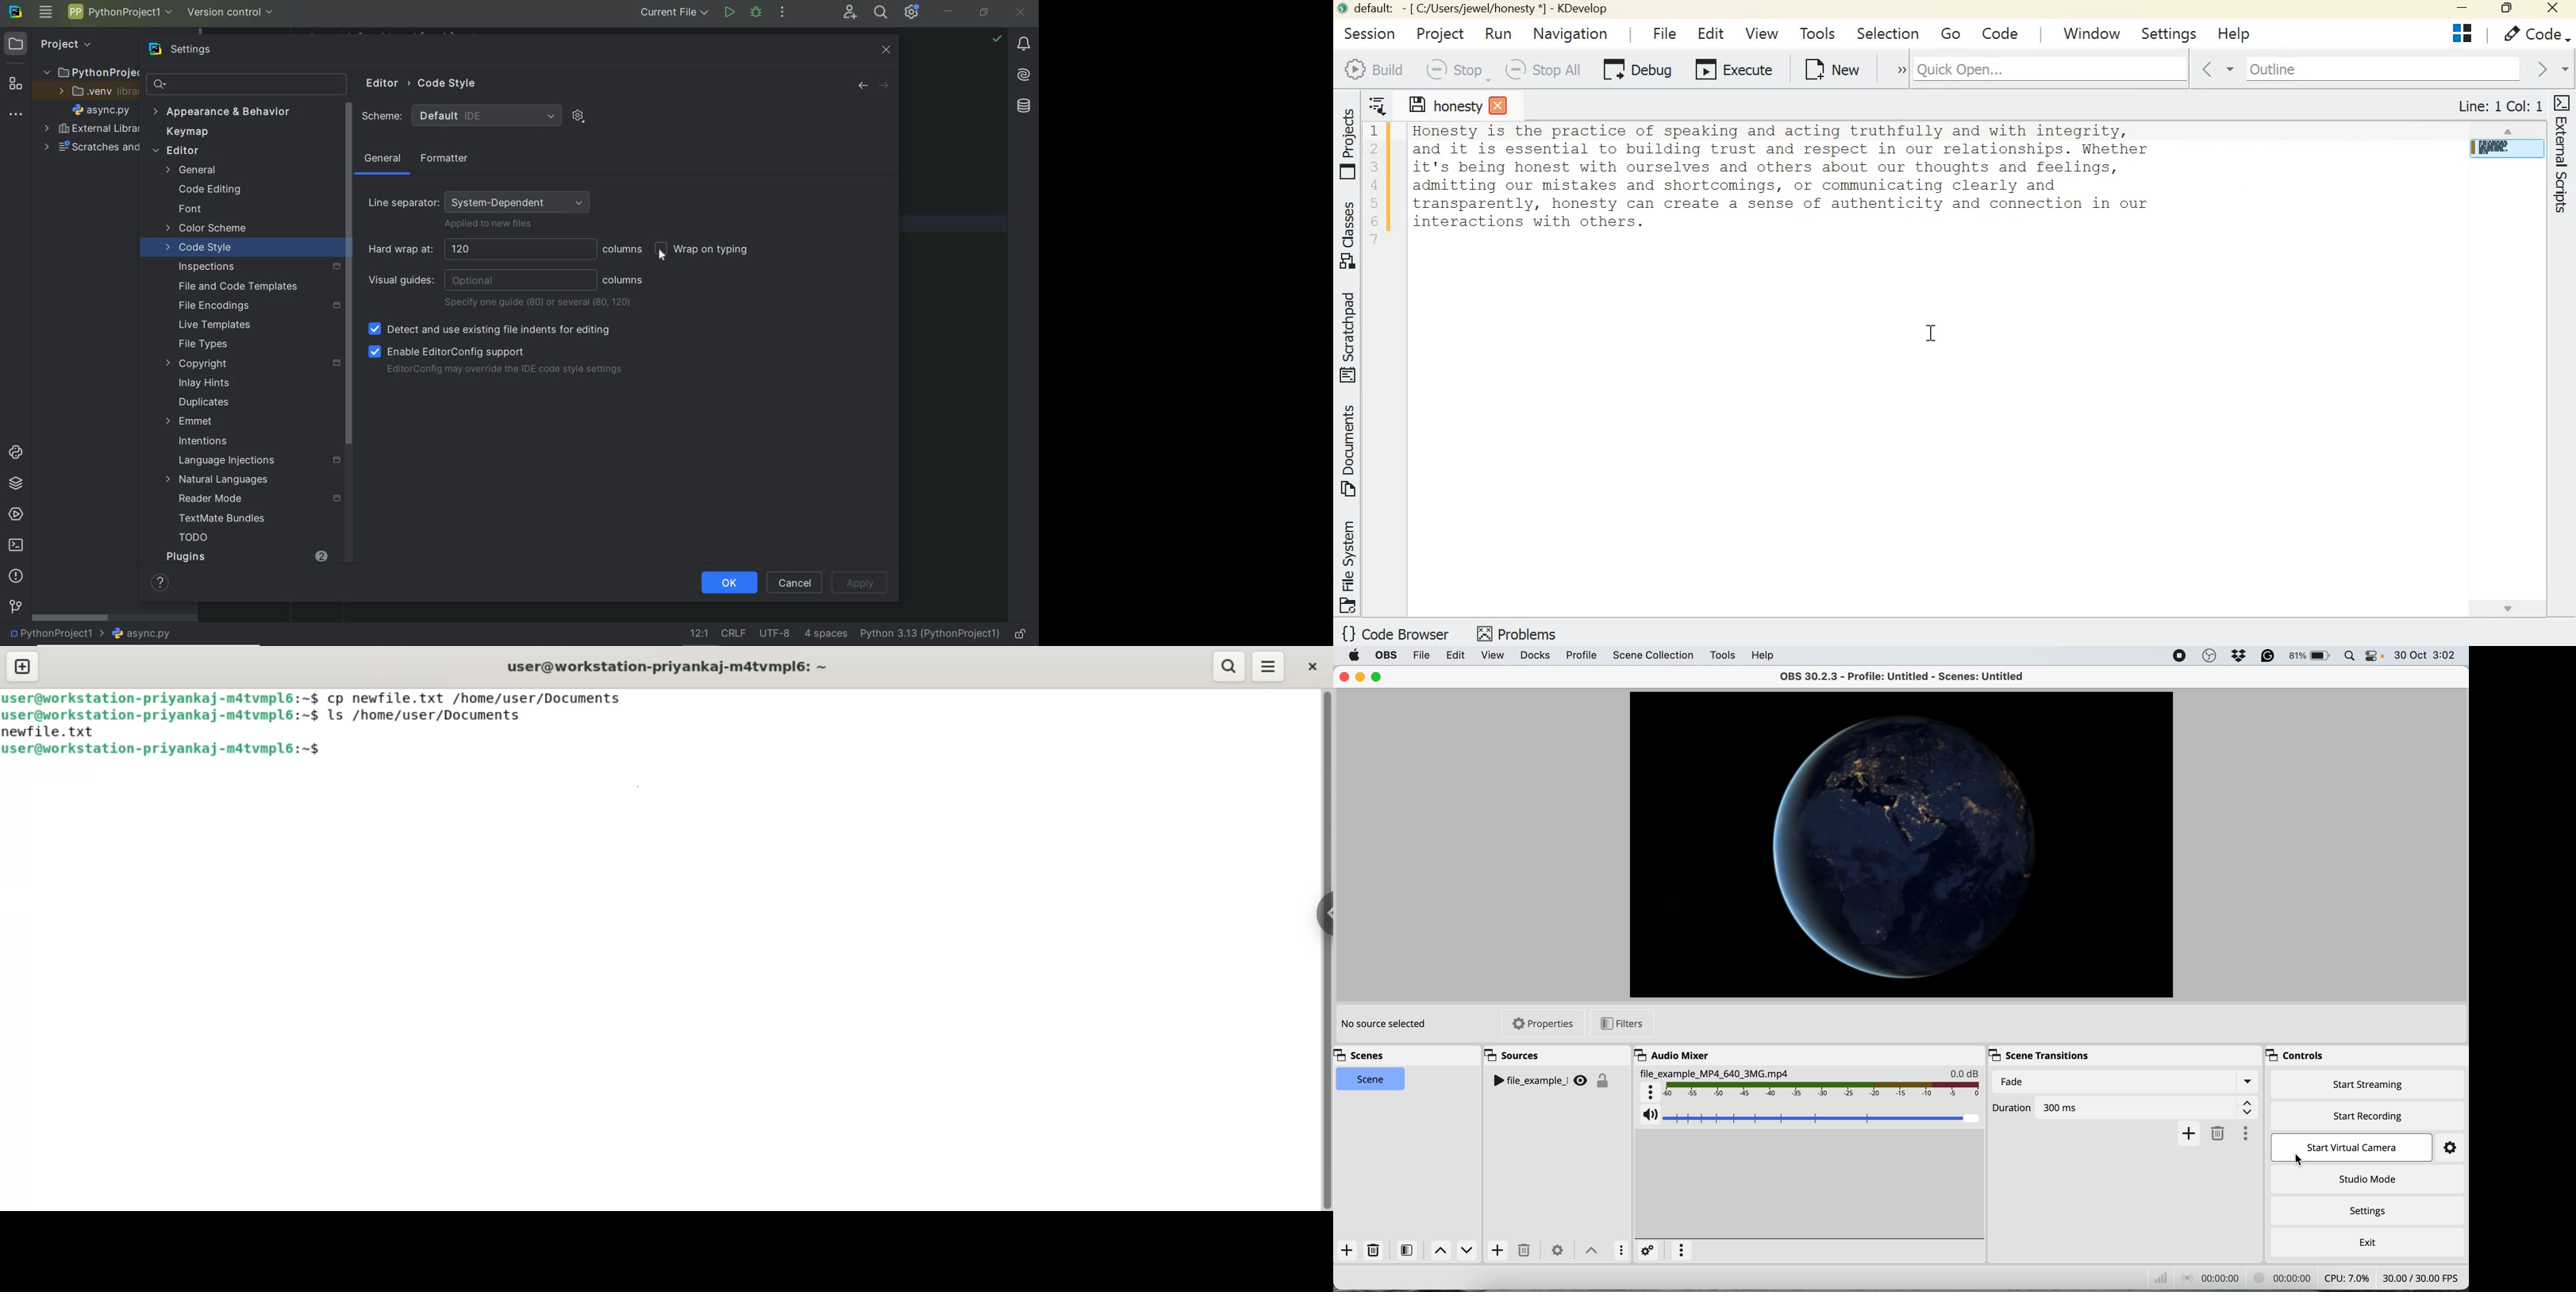 The width and height of the screenshot is (2576, 1316). I want to click on Cursor Position, so click(664, 254).